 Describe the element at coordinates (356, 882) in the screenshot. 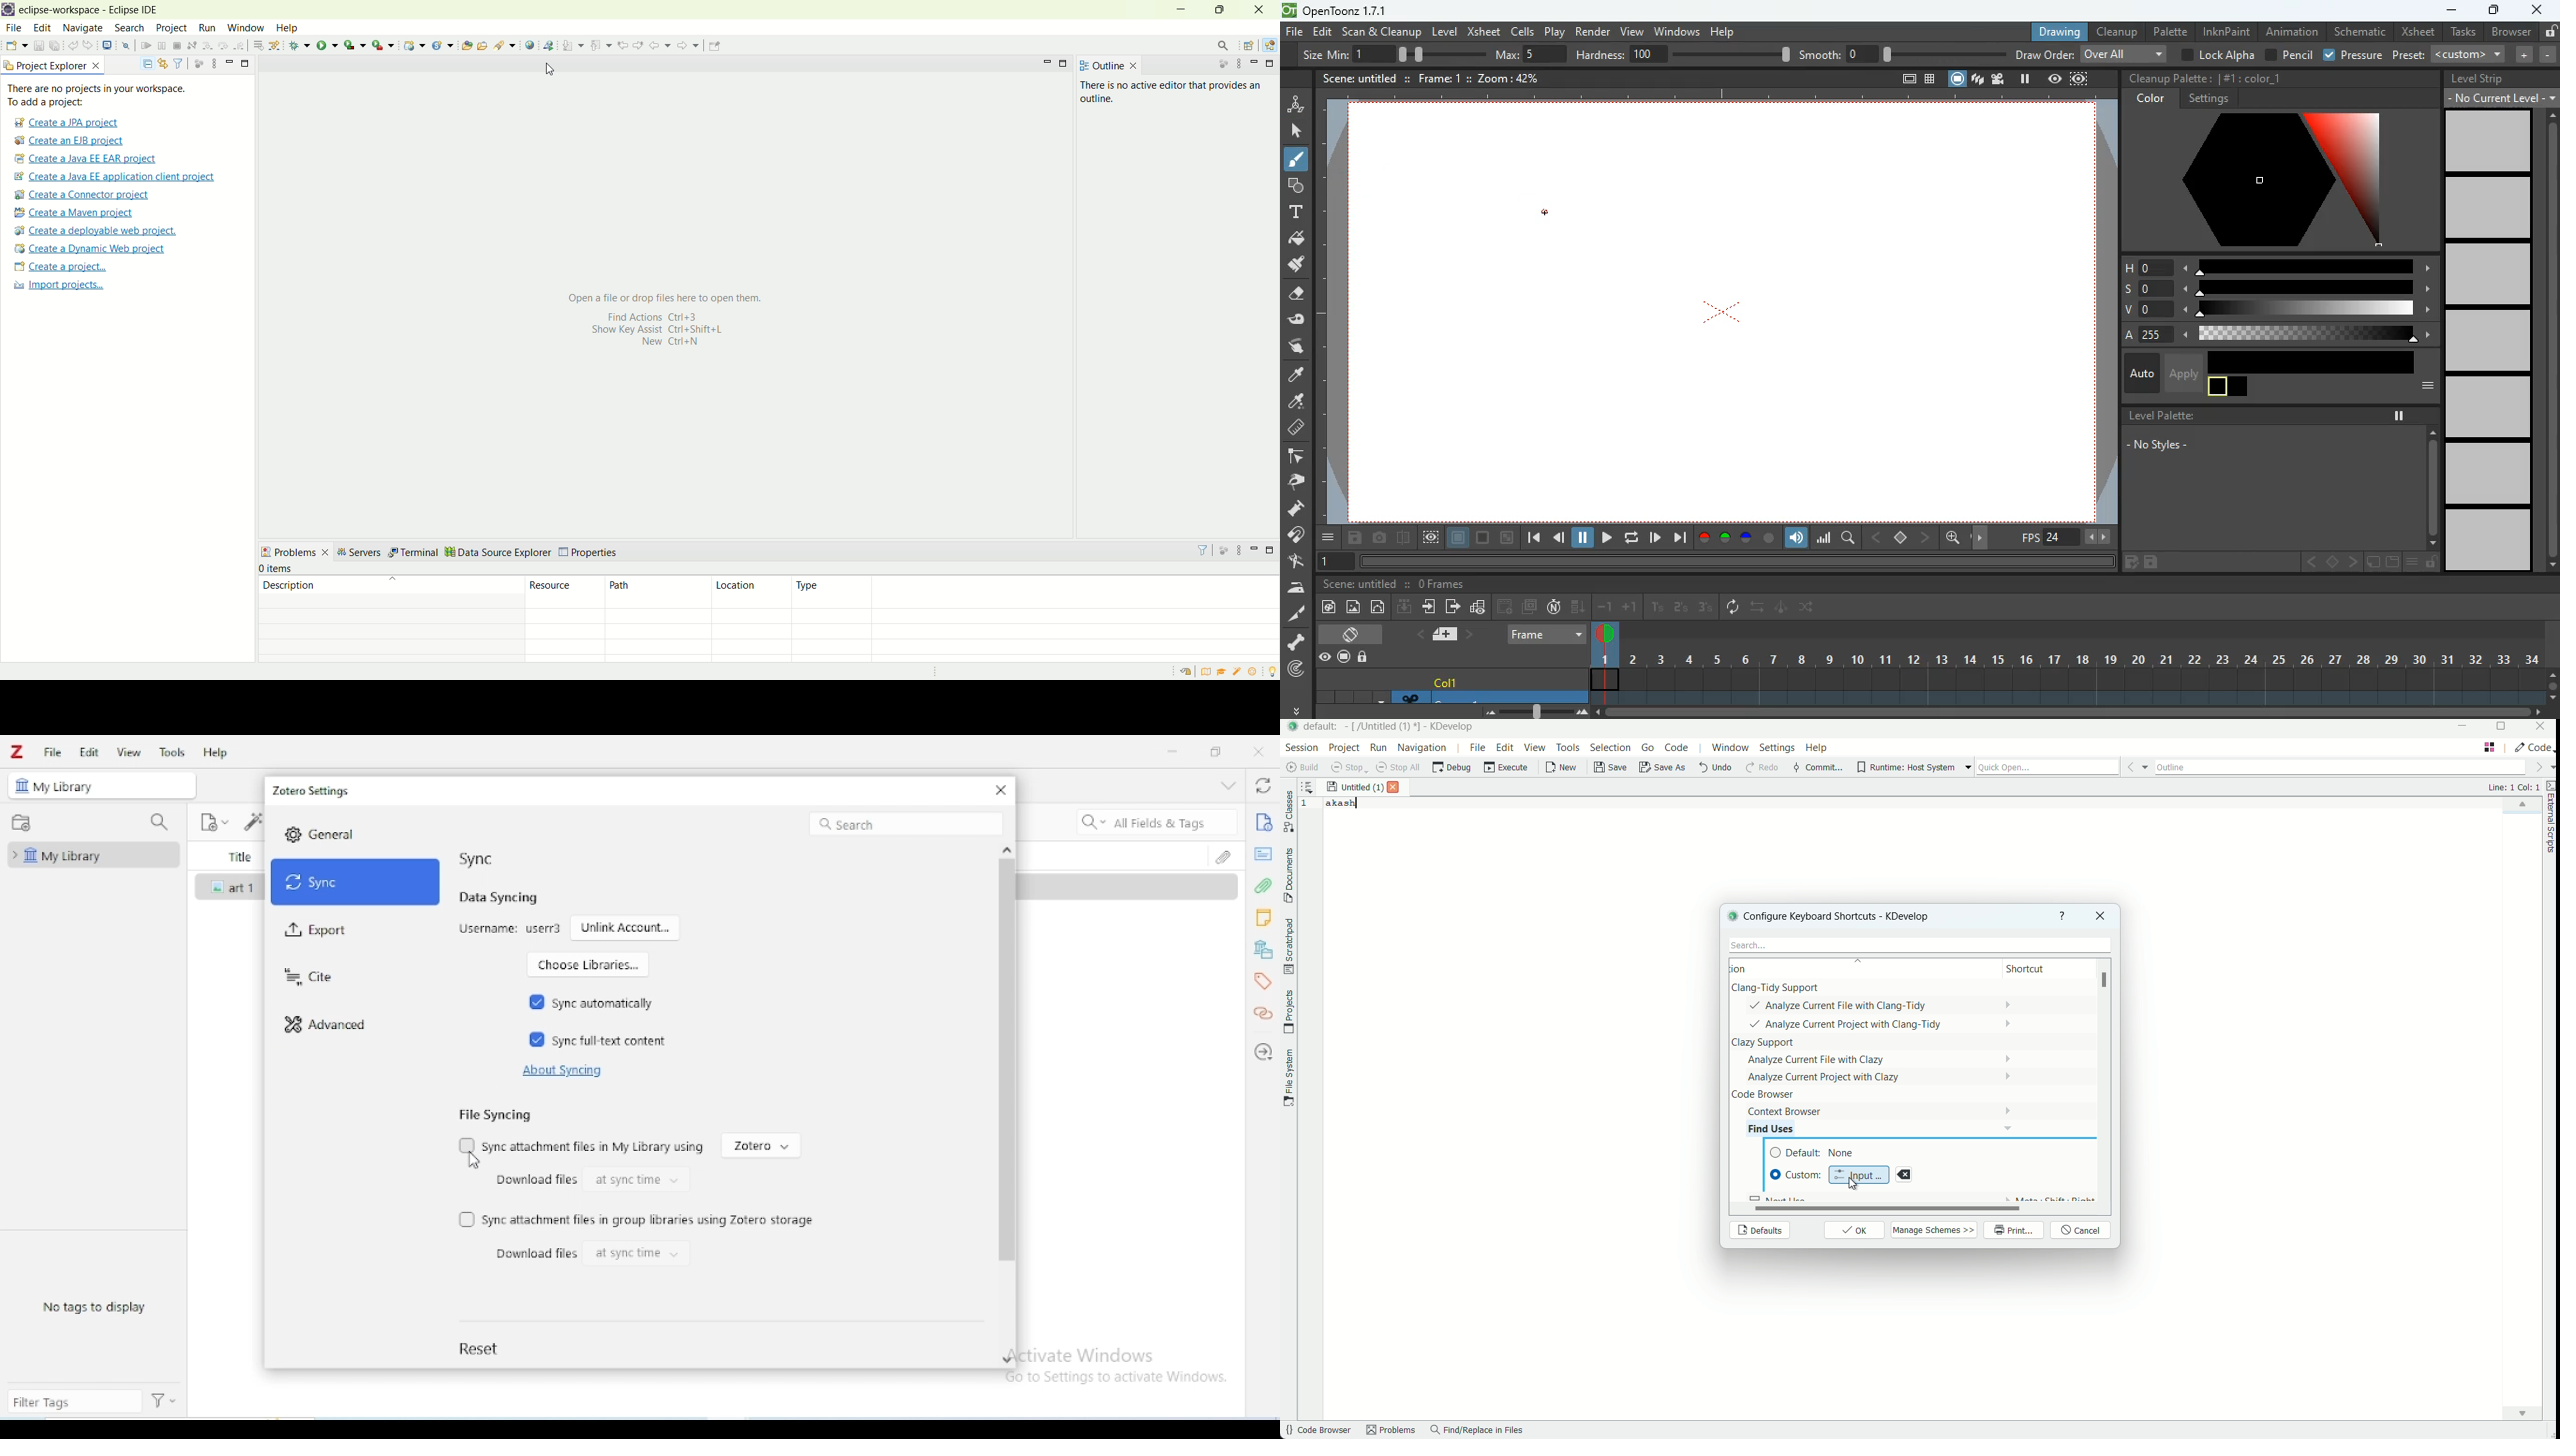

I see `sync` at that location.